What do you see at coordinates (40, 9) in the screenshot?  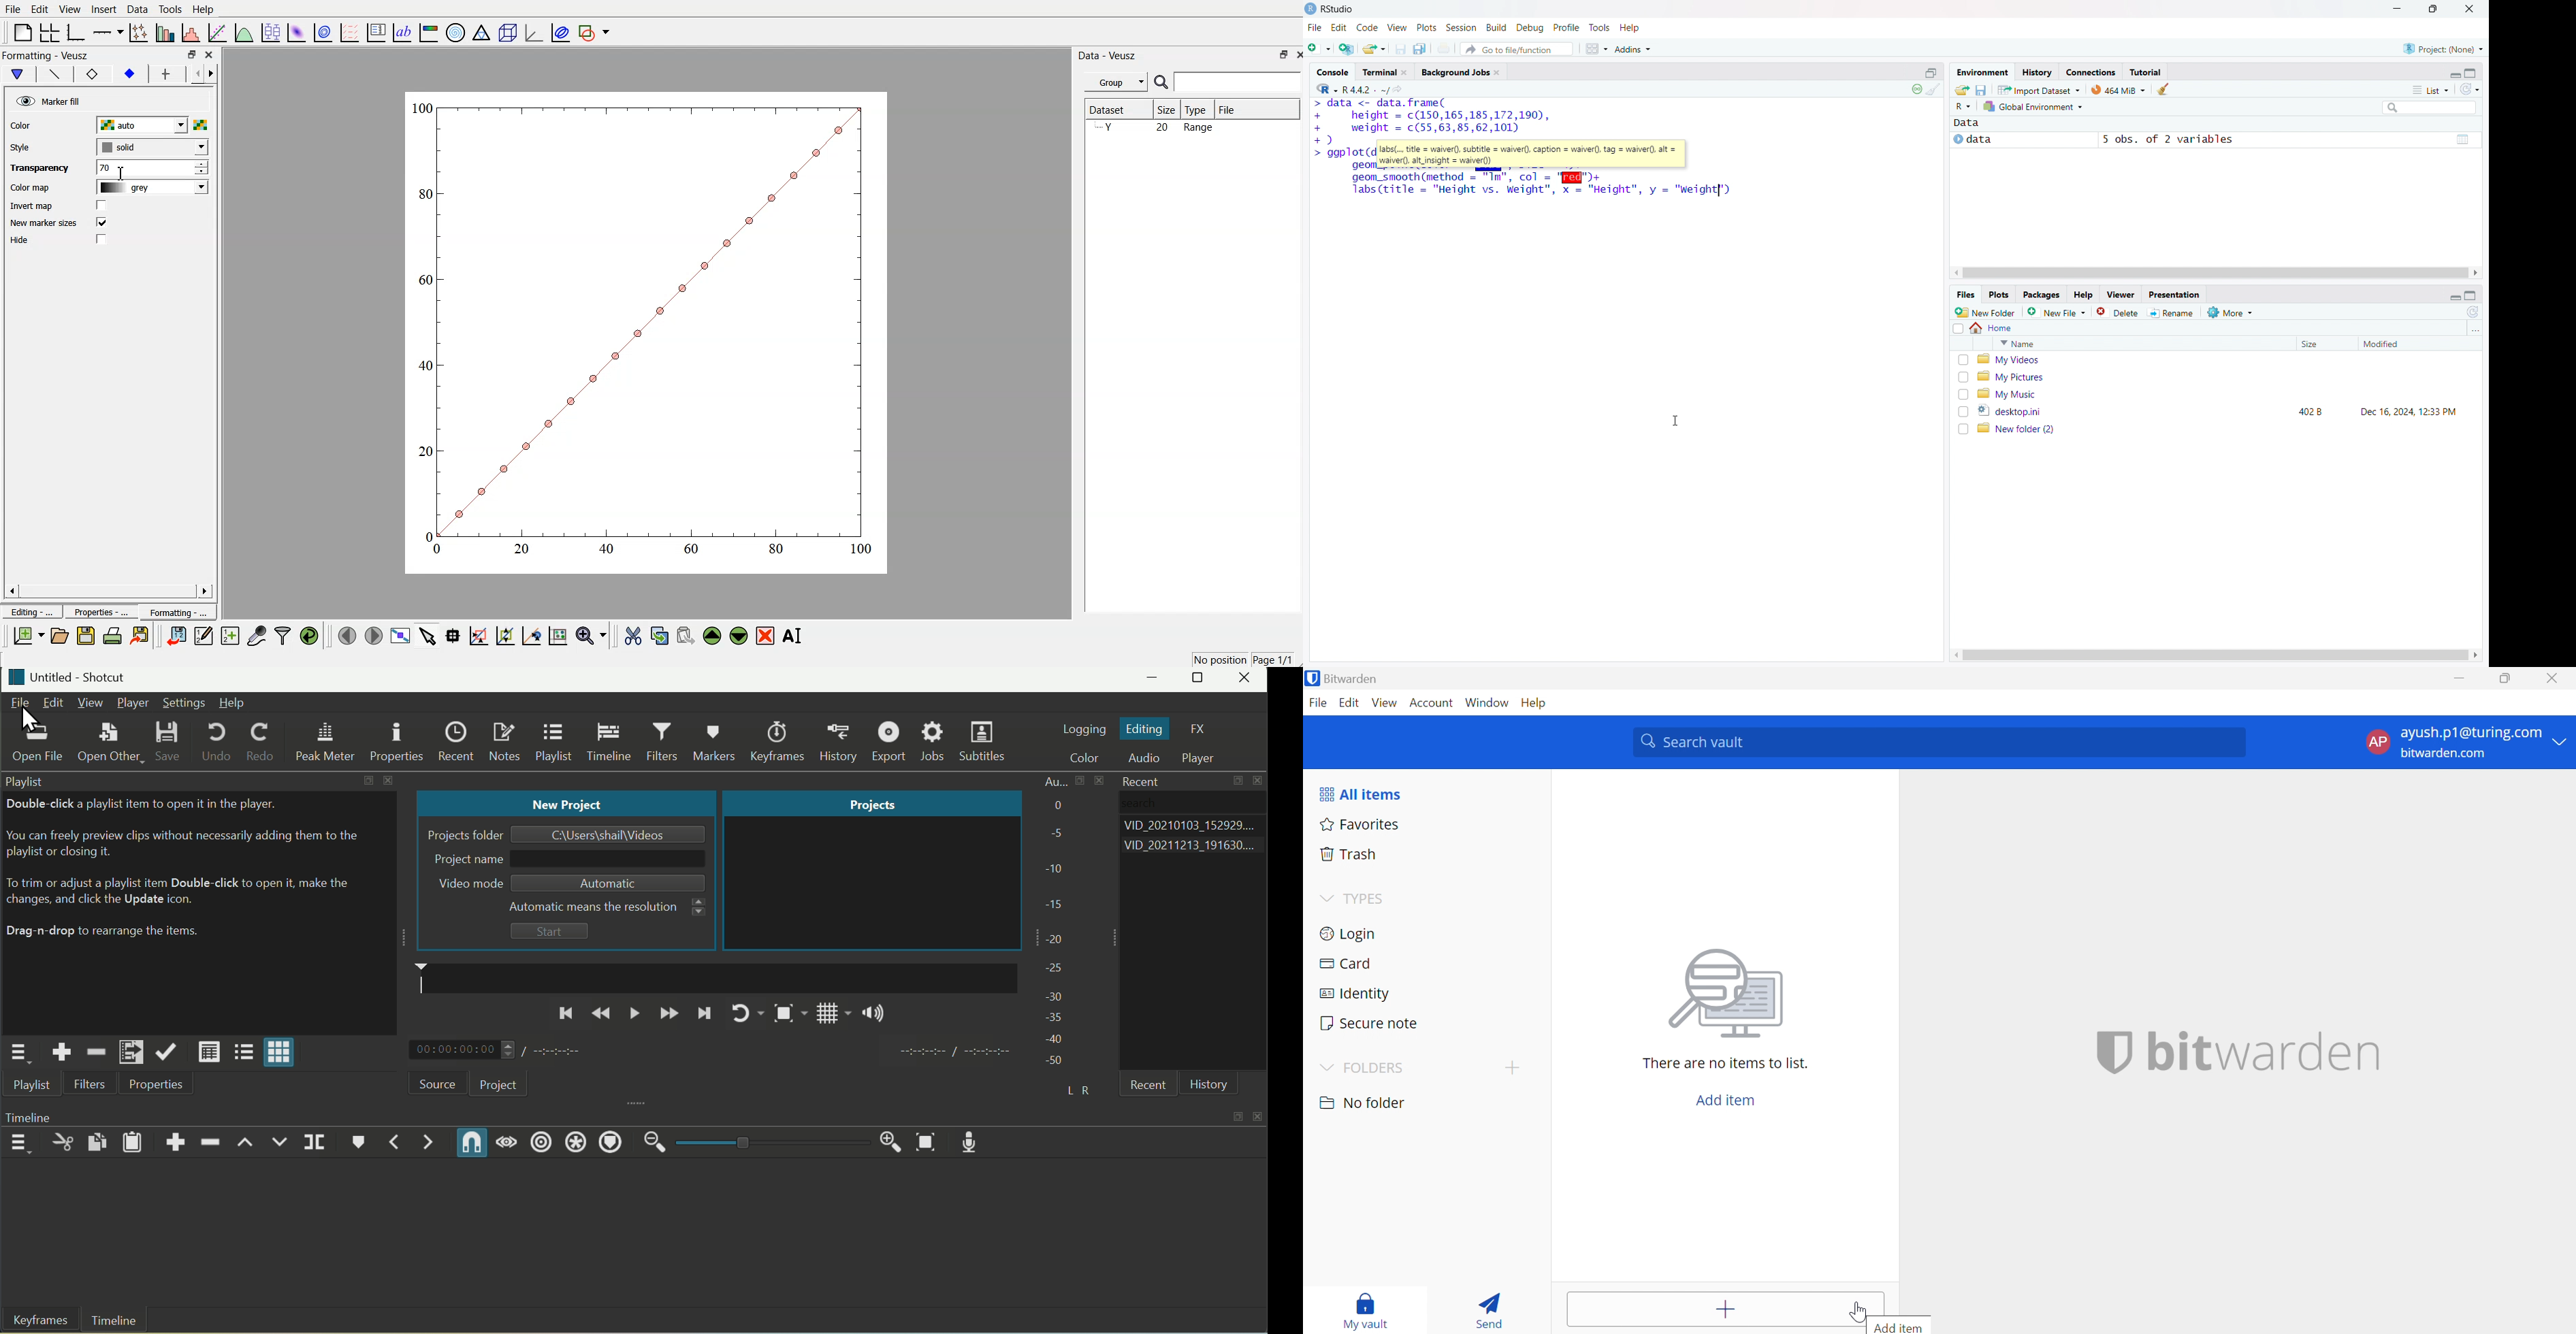 I see `Edit` at bounding box center [40, 9].